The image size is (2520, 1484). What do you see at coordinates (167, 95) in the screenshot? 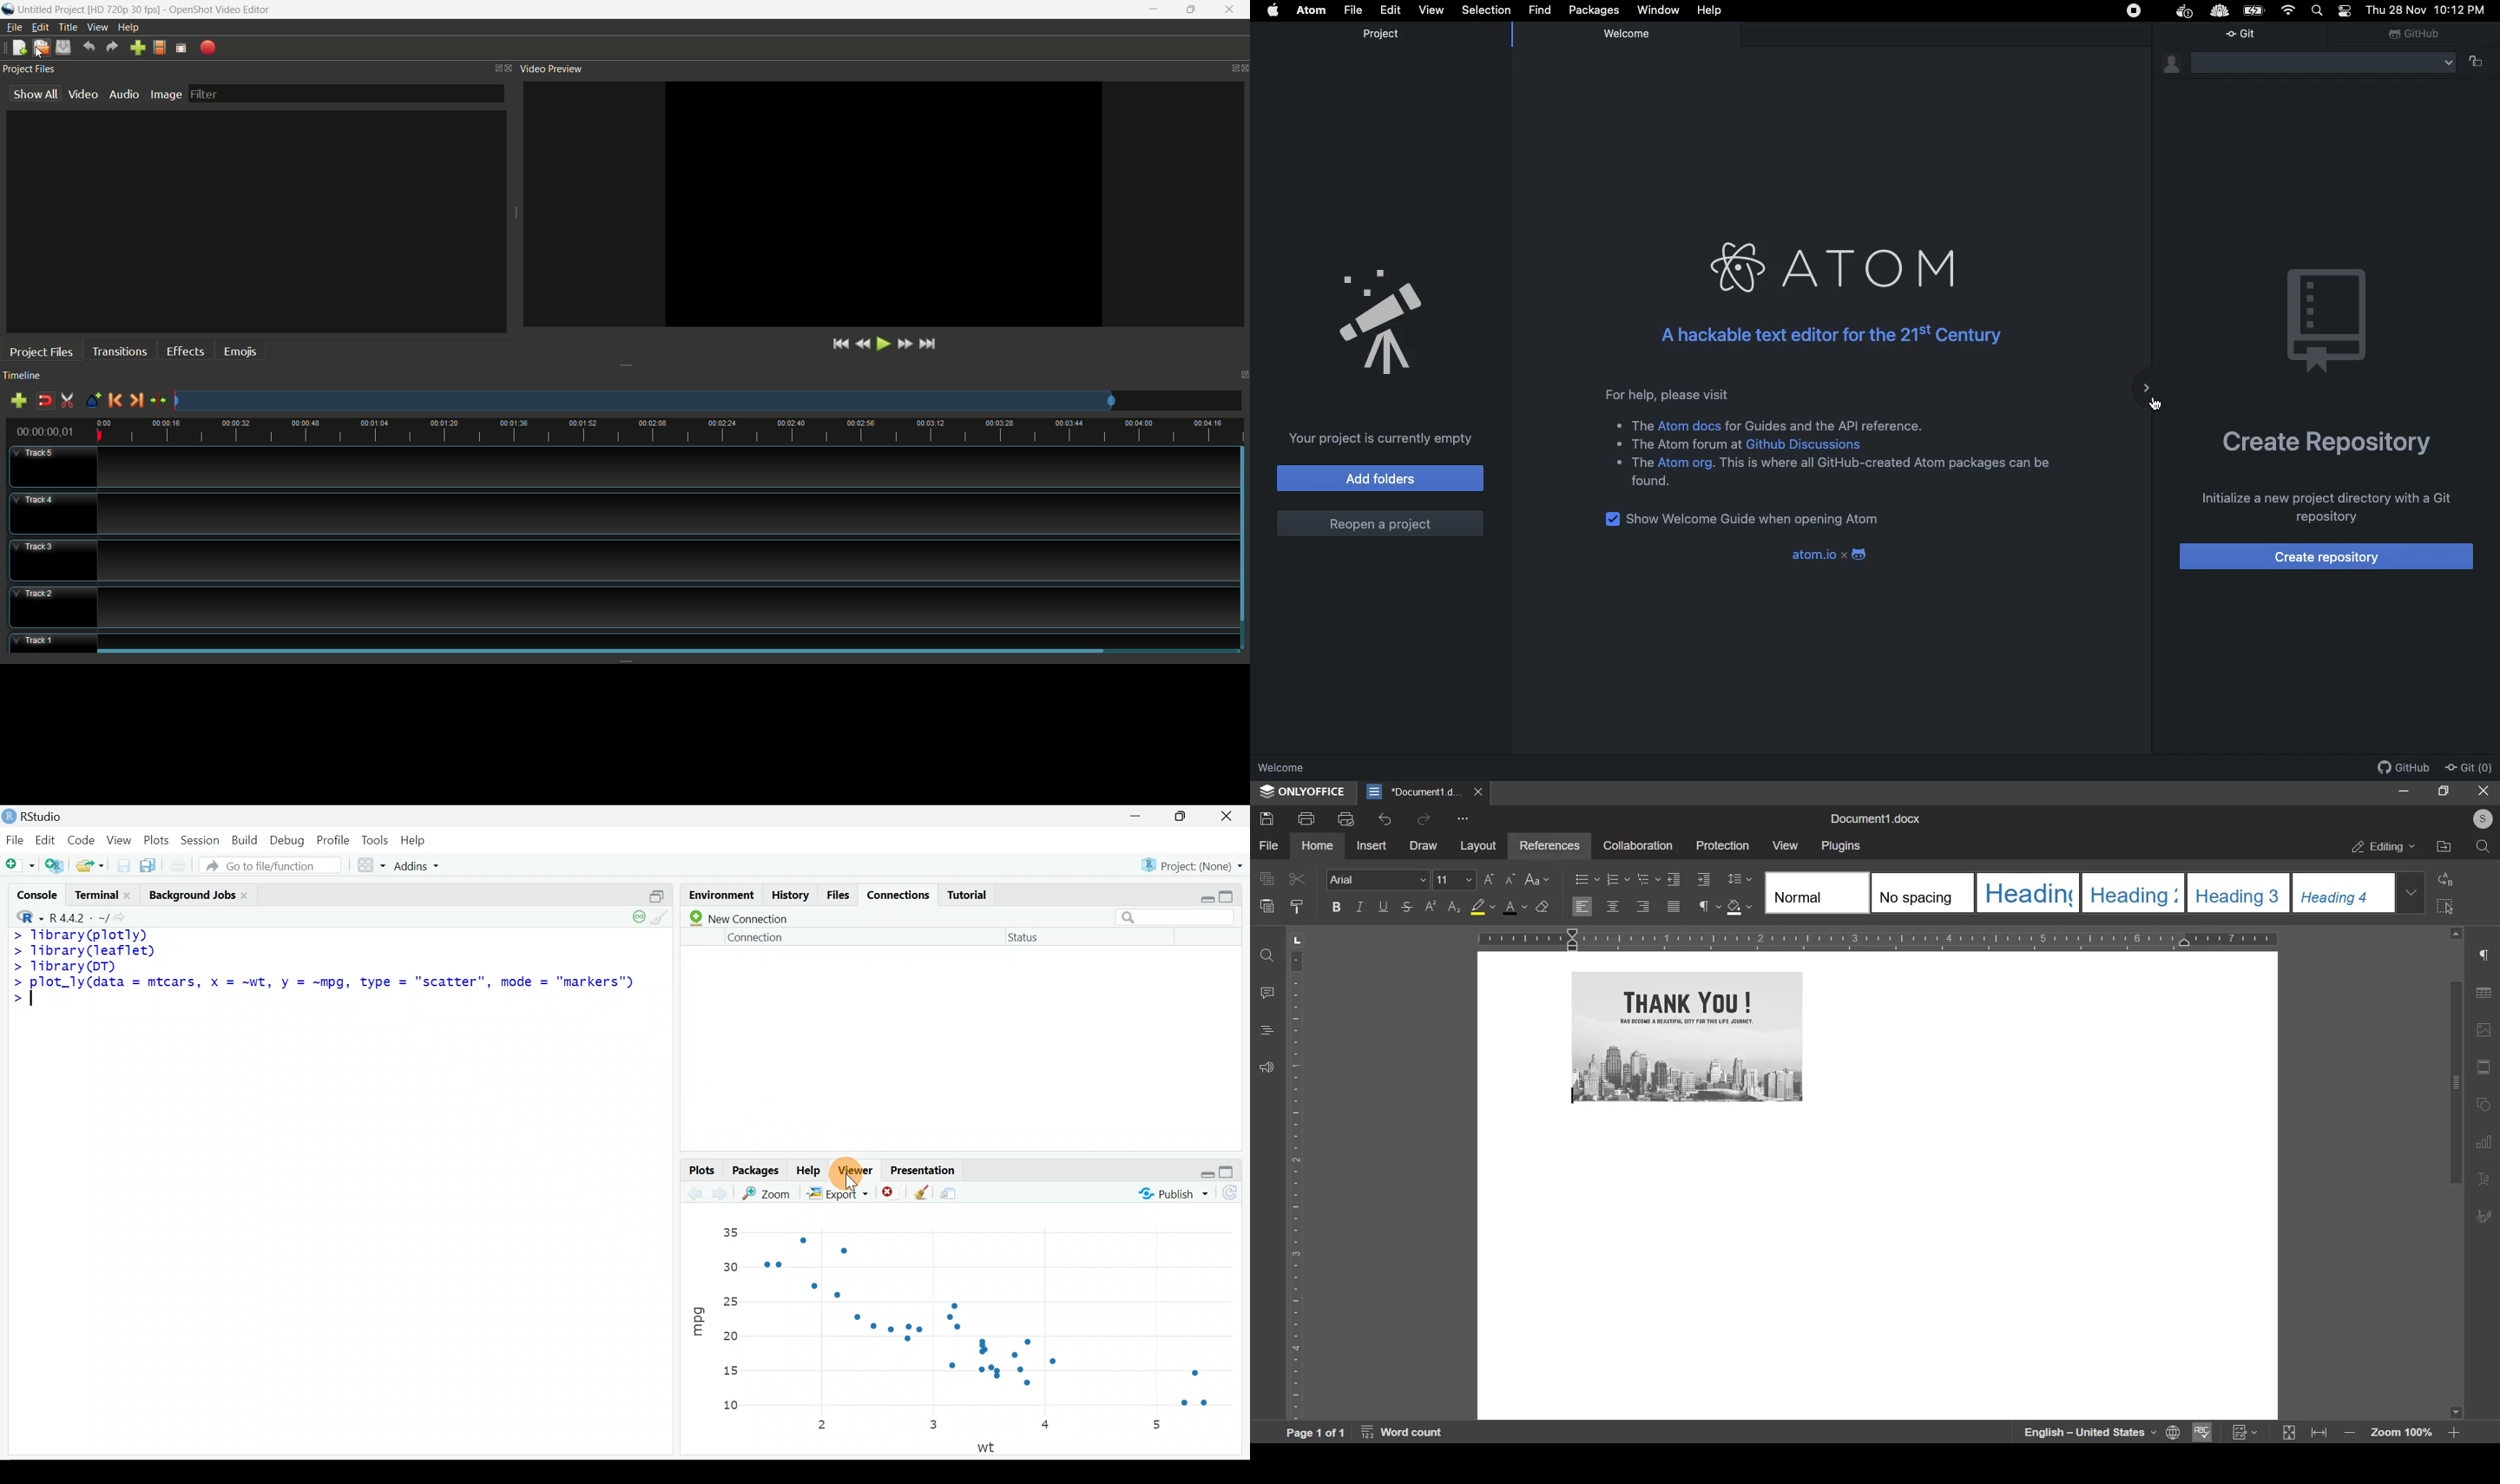
I see `image` at bounding box center [167, 95].